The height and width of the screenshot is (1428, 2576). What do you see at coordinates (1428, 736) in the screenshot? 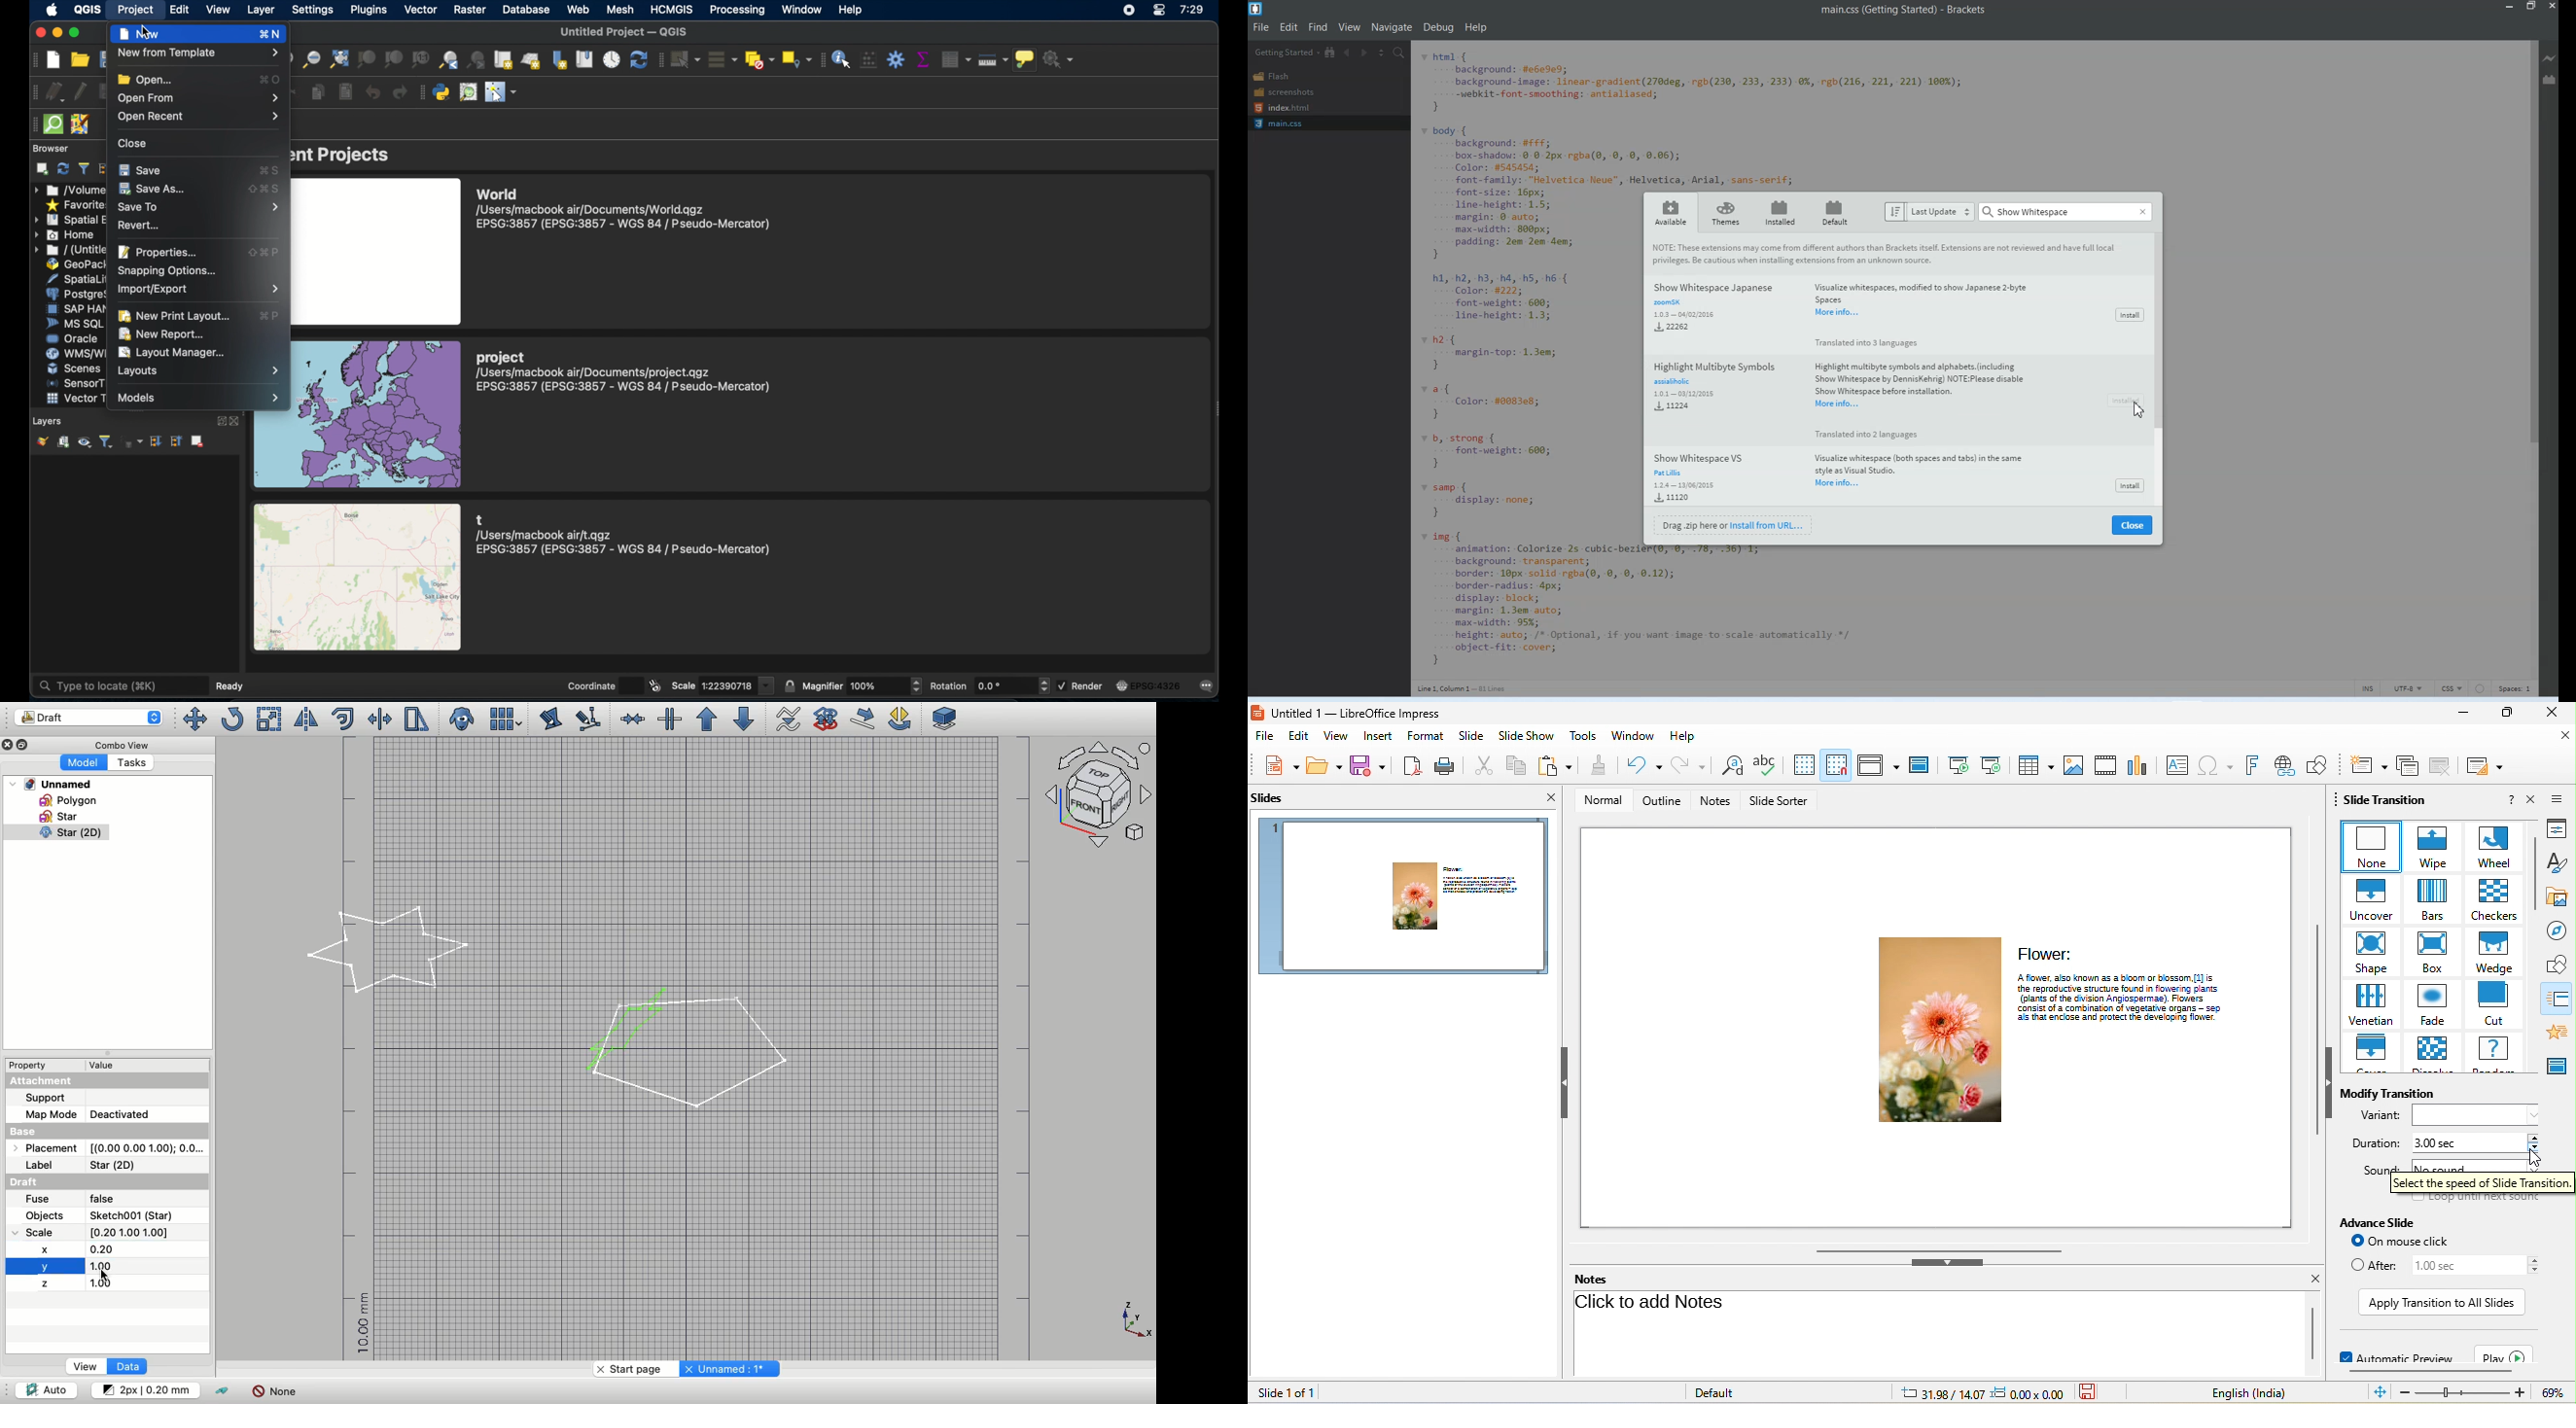
I see `format` at bounding box center [1428, 736].